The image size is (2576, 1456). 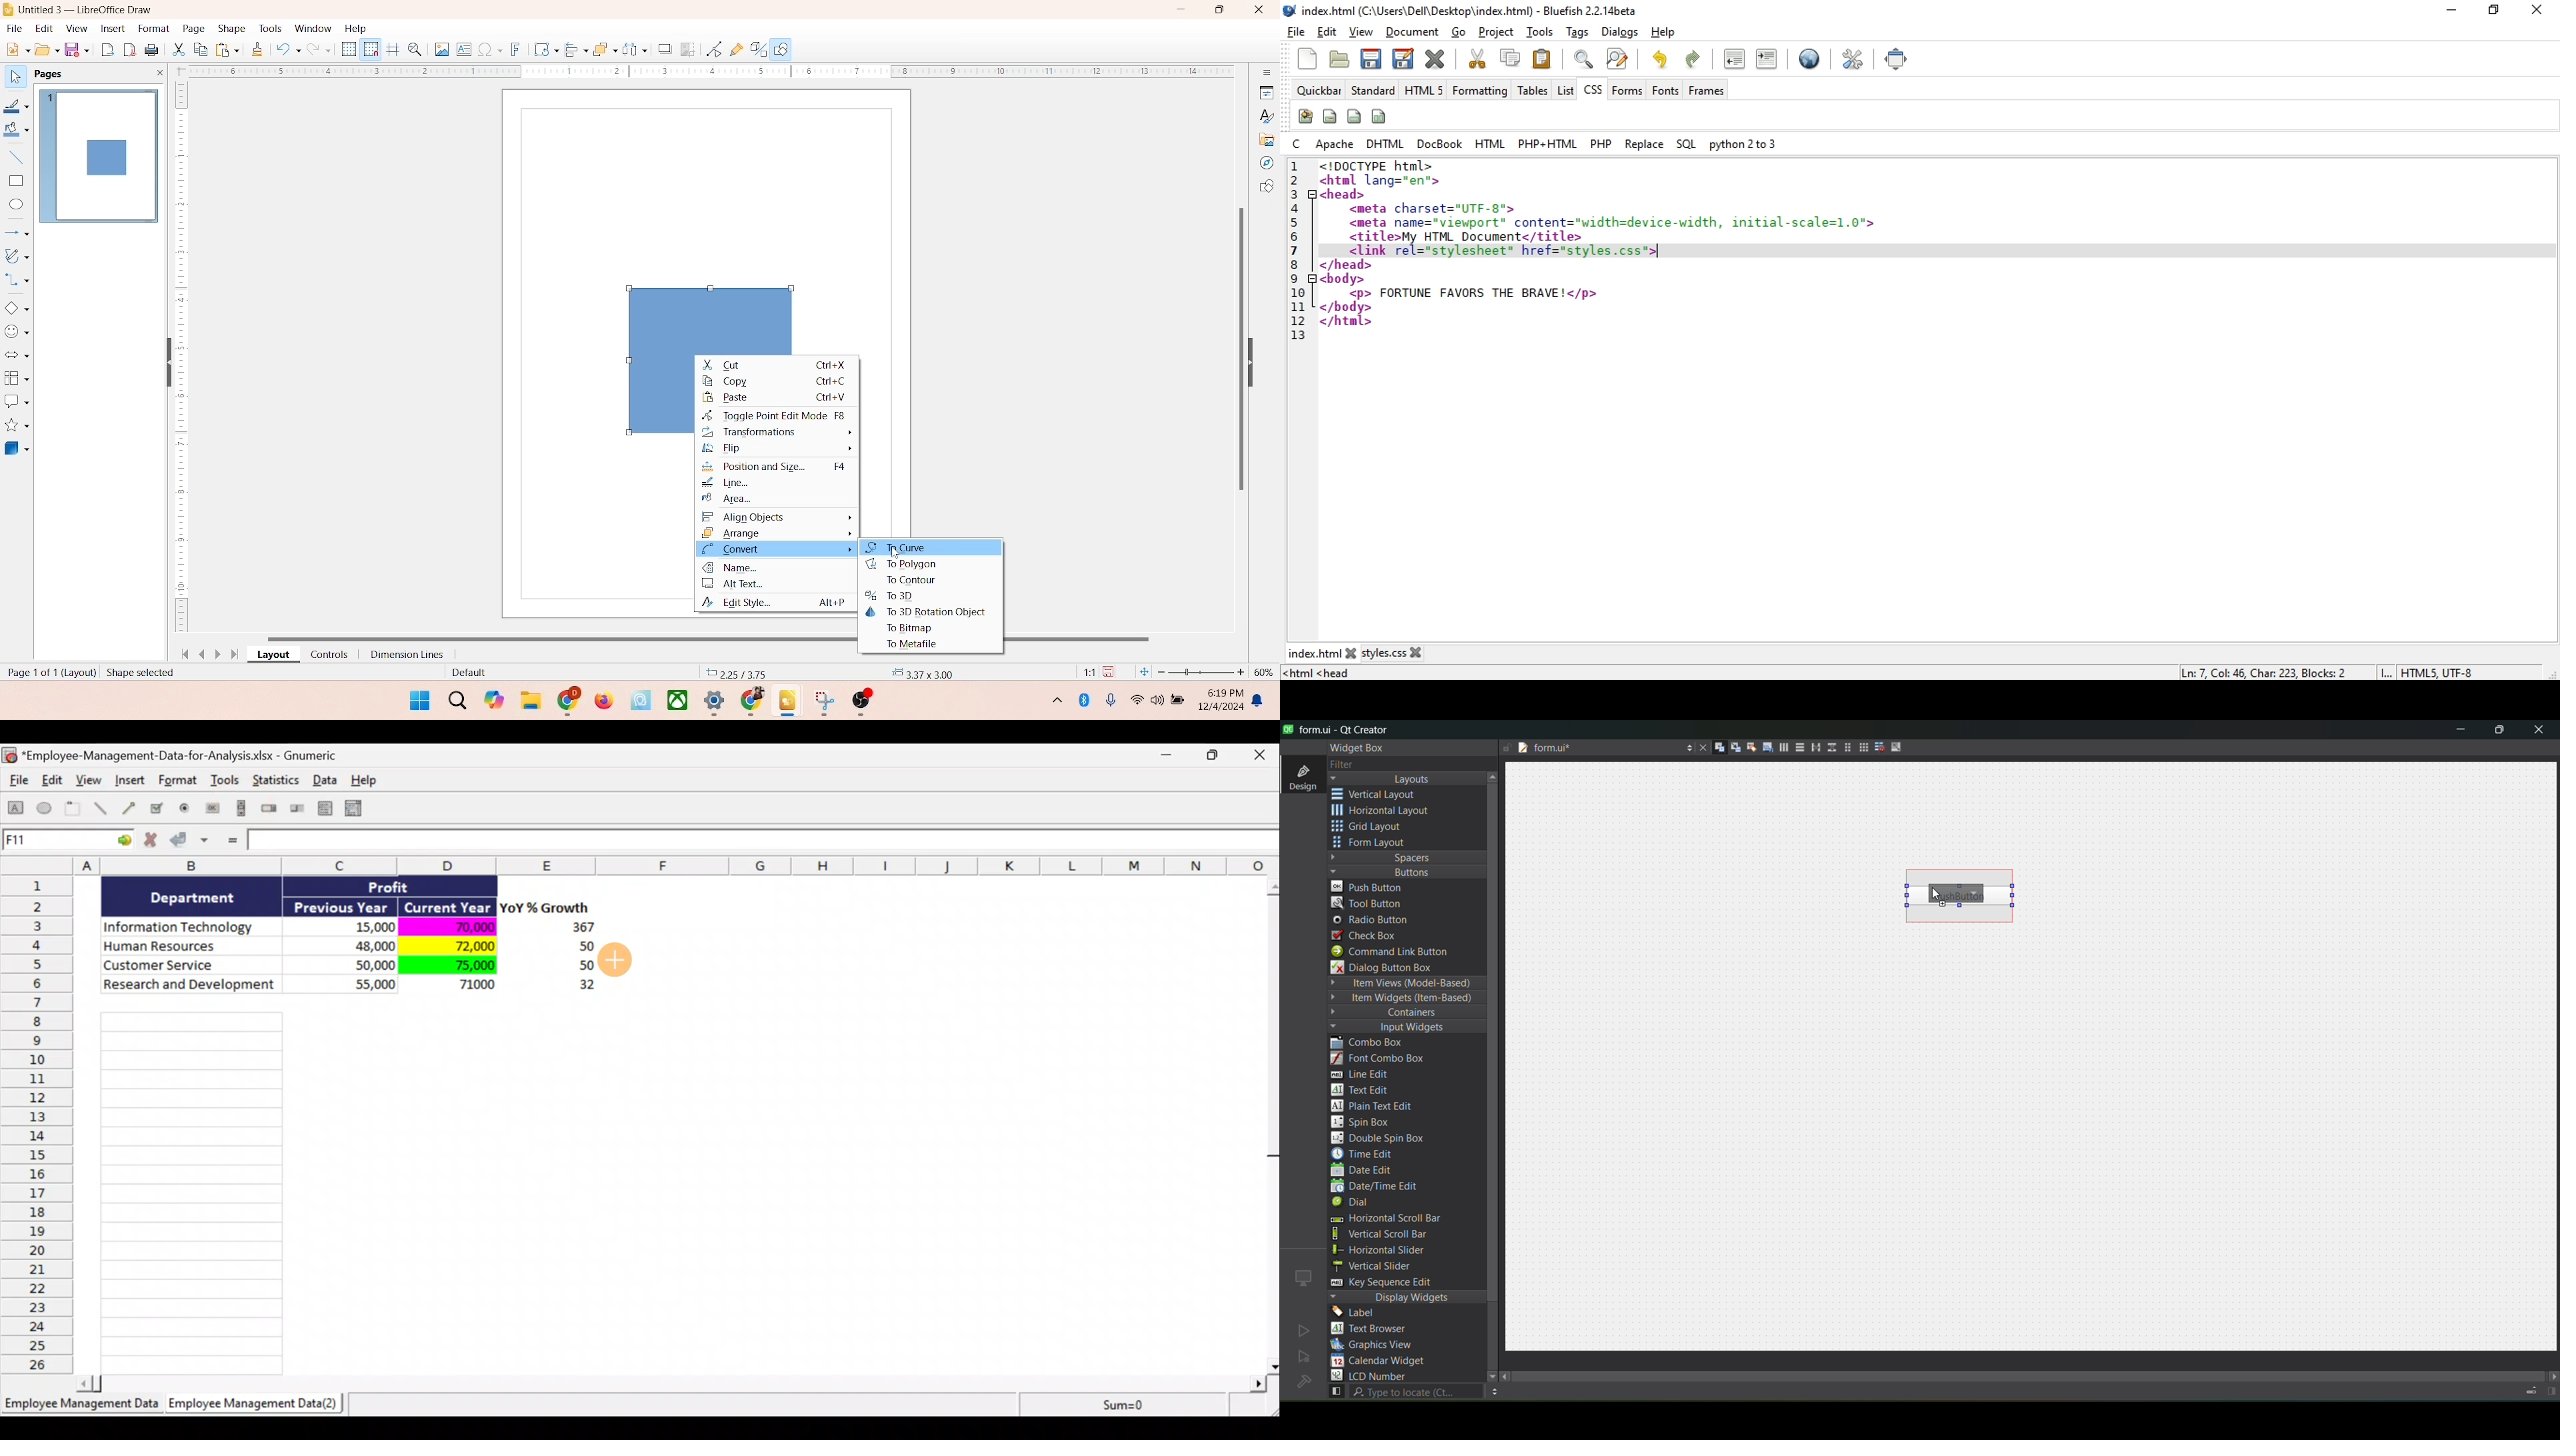 What do you see at coordinates (780, 517) in the screenshot?
I see `align objects` at bounding box center [780, 517].